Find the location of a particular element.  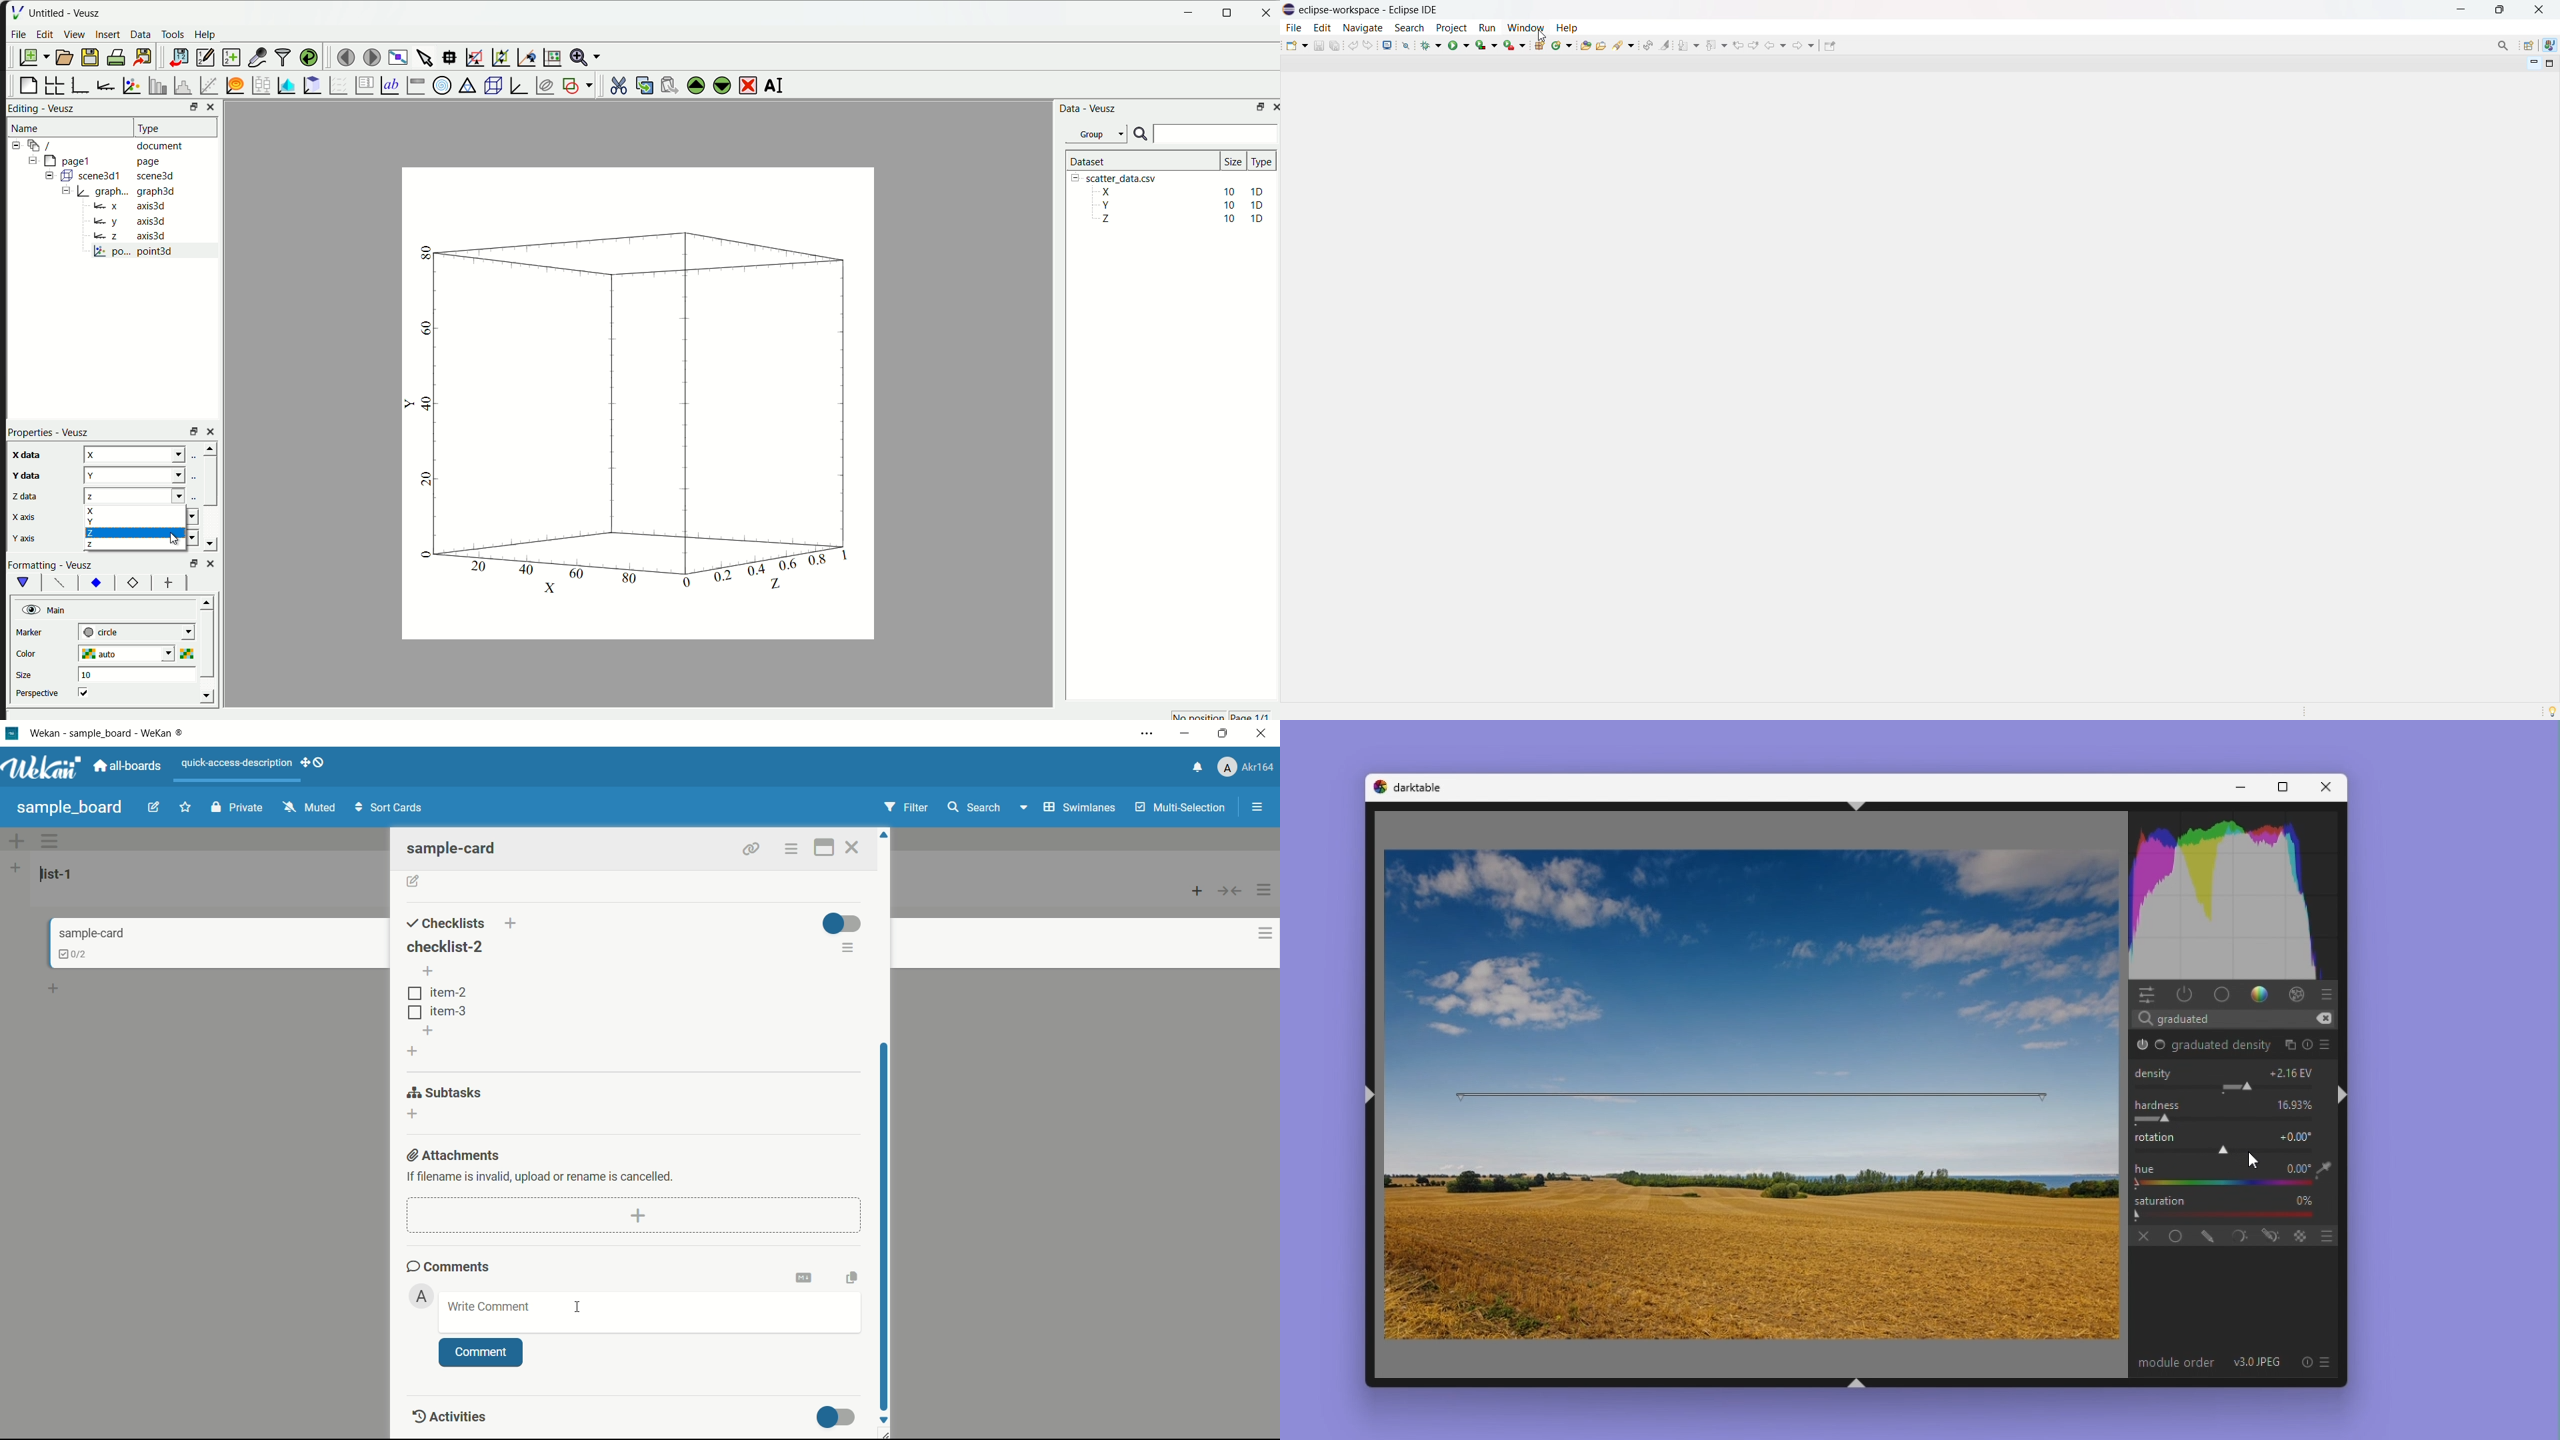

0.00% is located at coordinates (2297, 1104).